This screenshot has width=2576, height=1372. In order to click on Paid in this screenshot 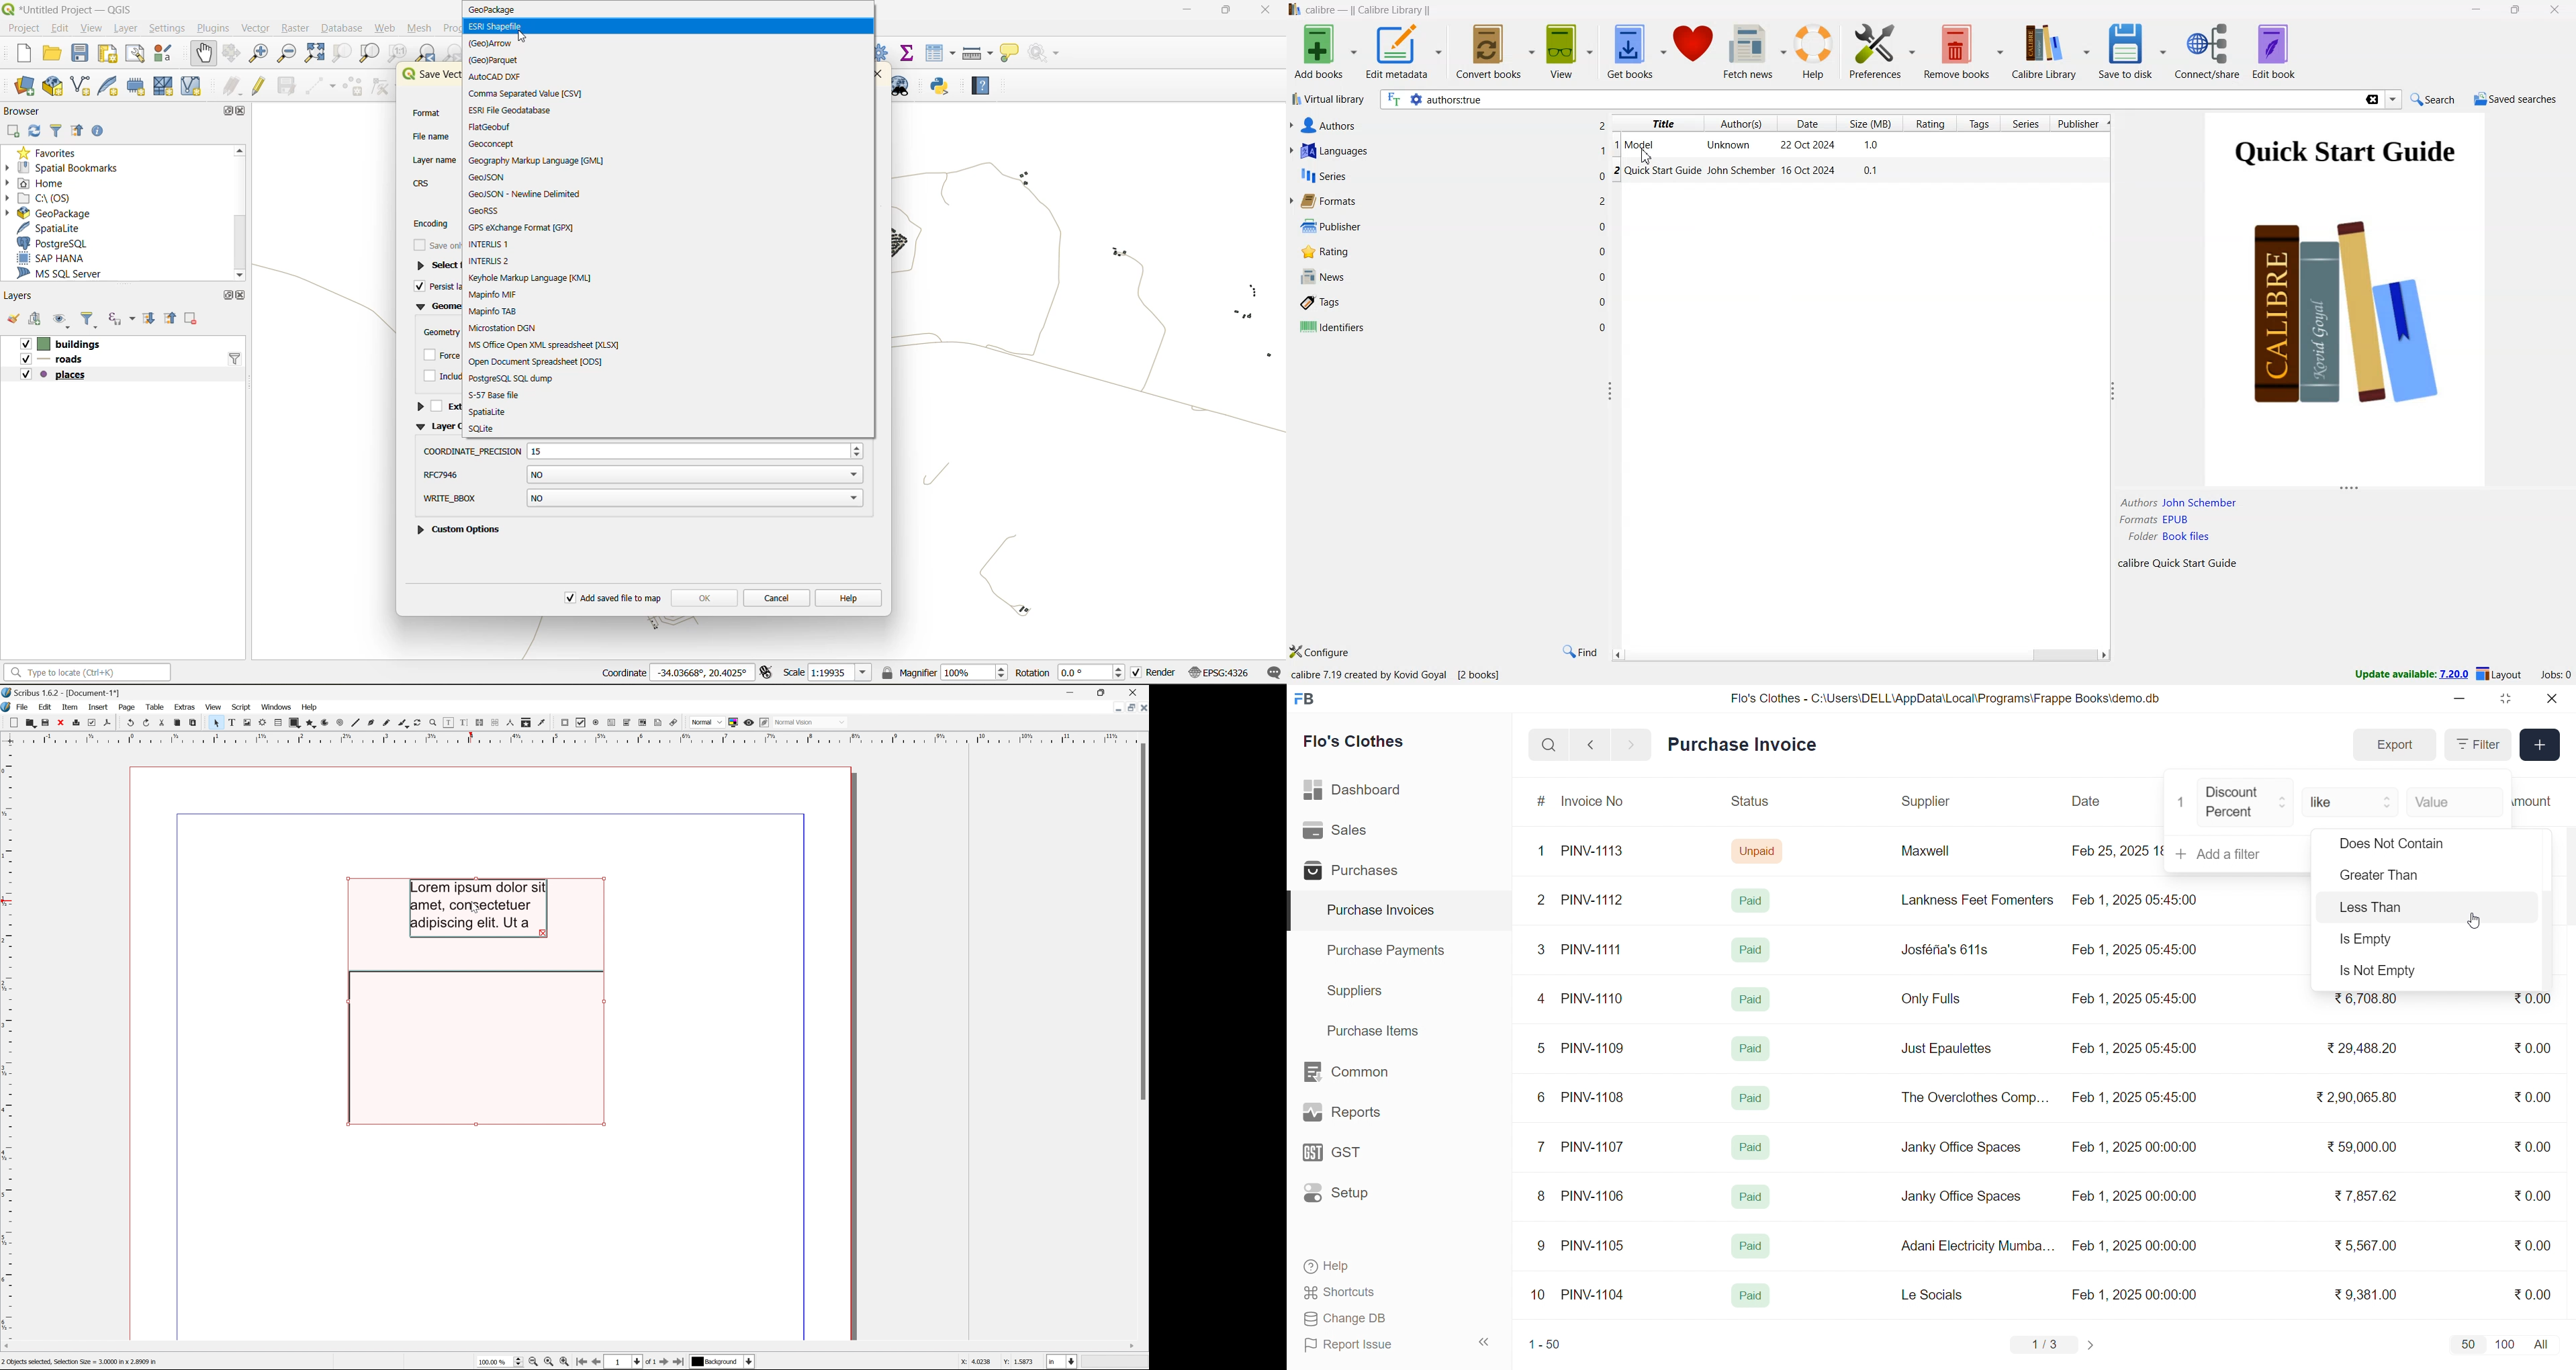, I will do `click(1749, 998)`.